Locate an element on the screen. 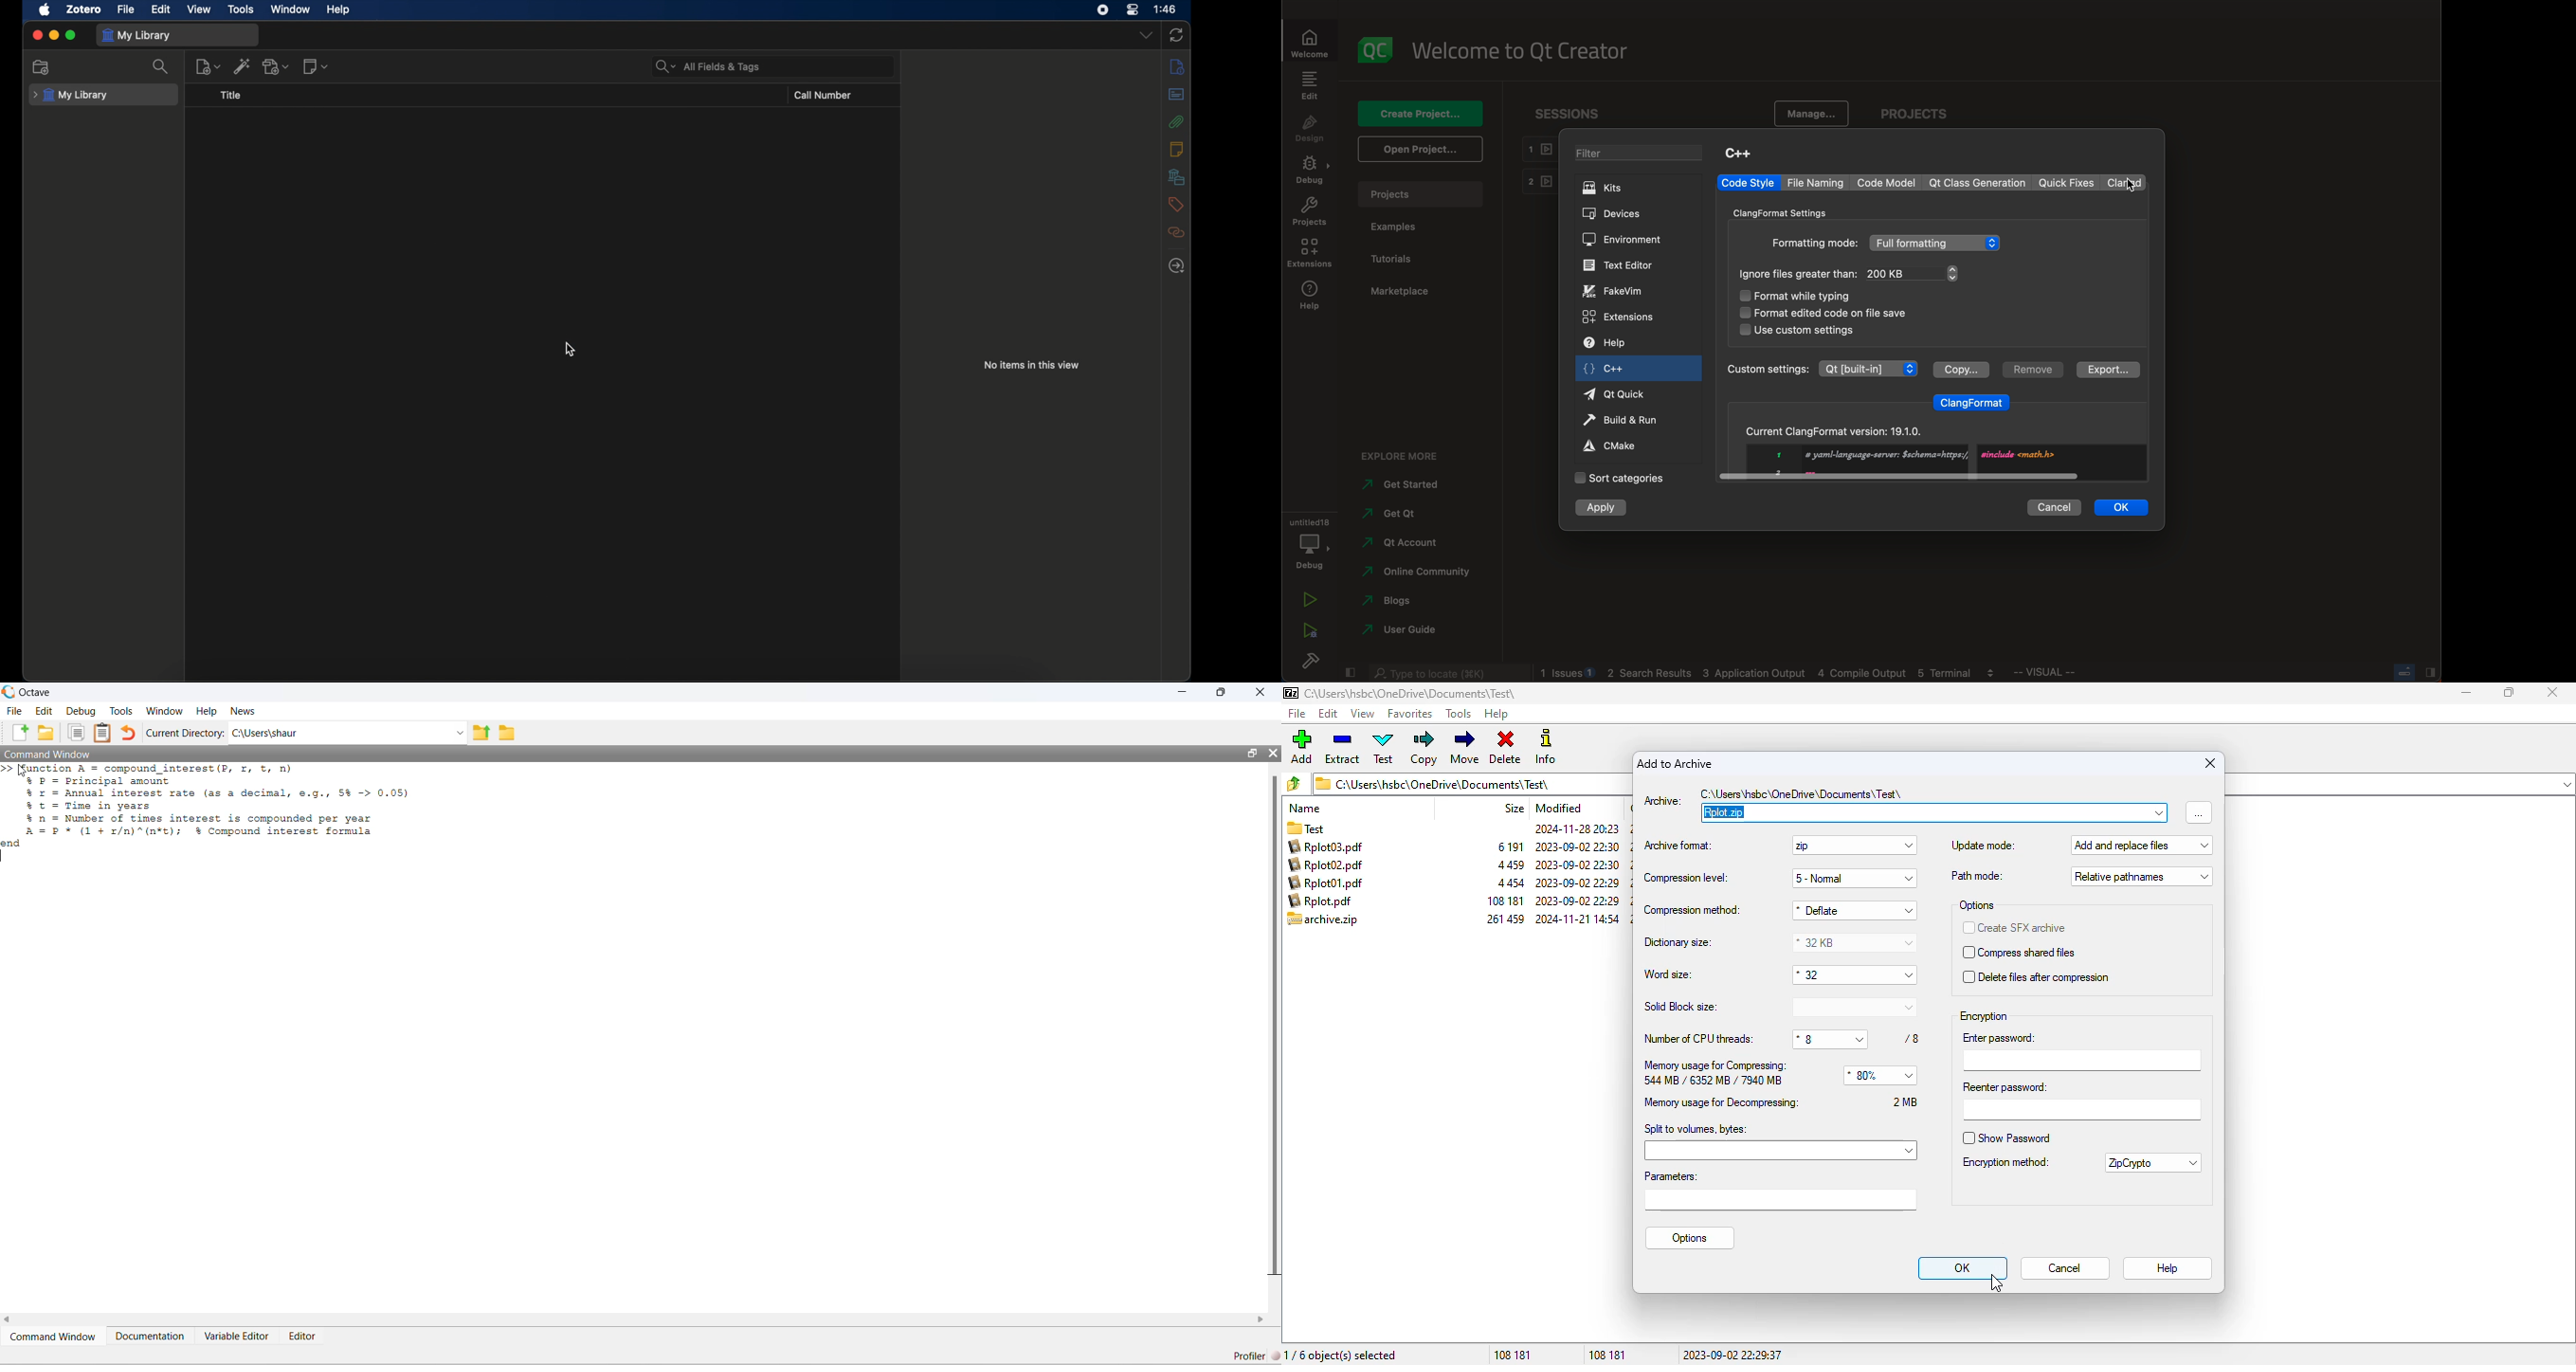  108 181 is located at coordinates (1512, 1354).